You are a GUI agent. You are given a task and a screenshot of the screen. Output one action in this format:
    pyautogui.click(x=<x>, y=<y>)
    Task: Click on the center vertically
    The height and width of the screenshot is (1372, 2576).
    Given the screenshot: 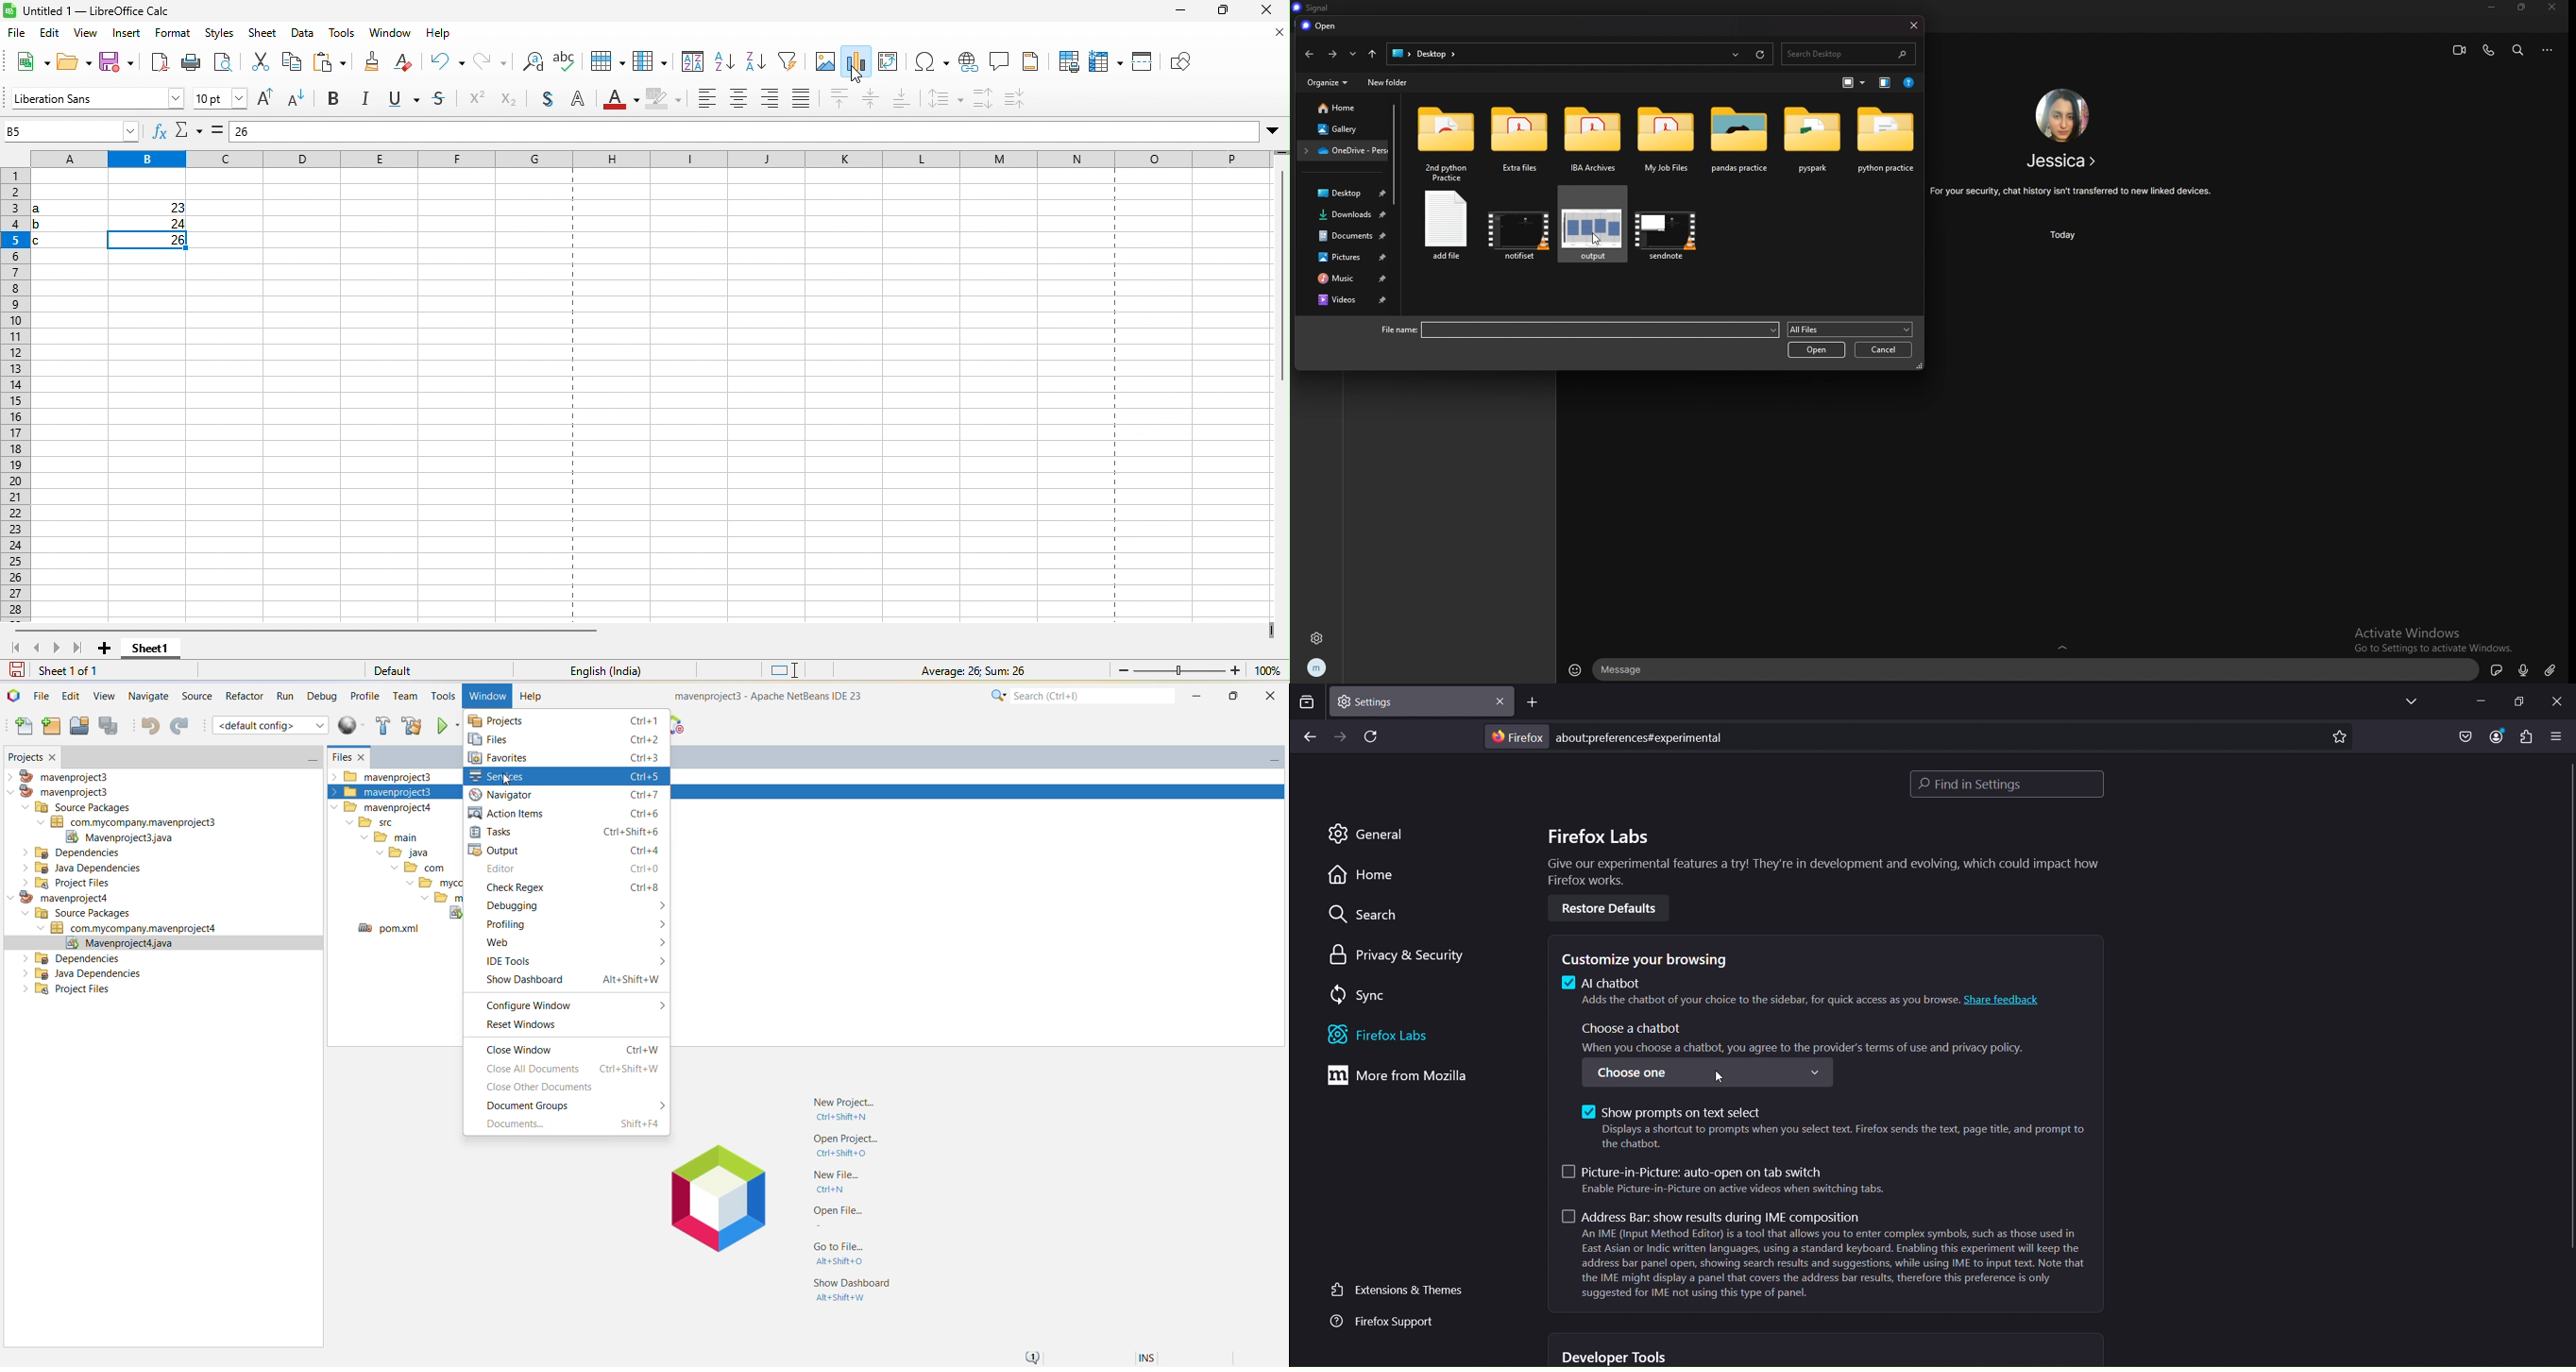 What is the action you would take?
    pyautogui.click(x=873, y=99)
    